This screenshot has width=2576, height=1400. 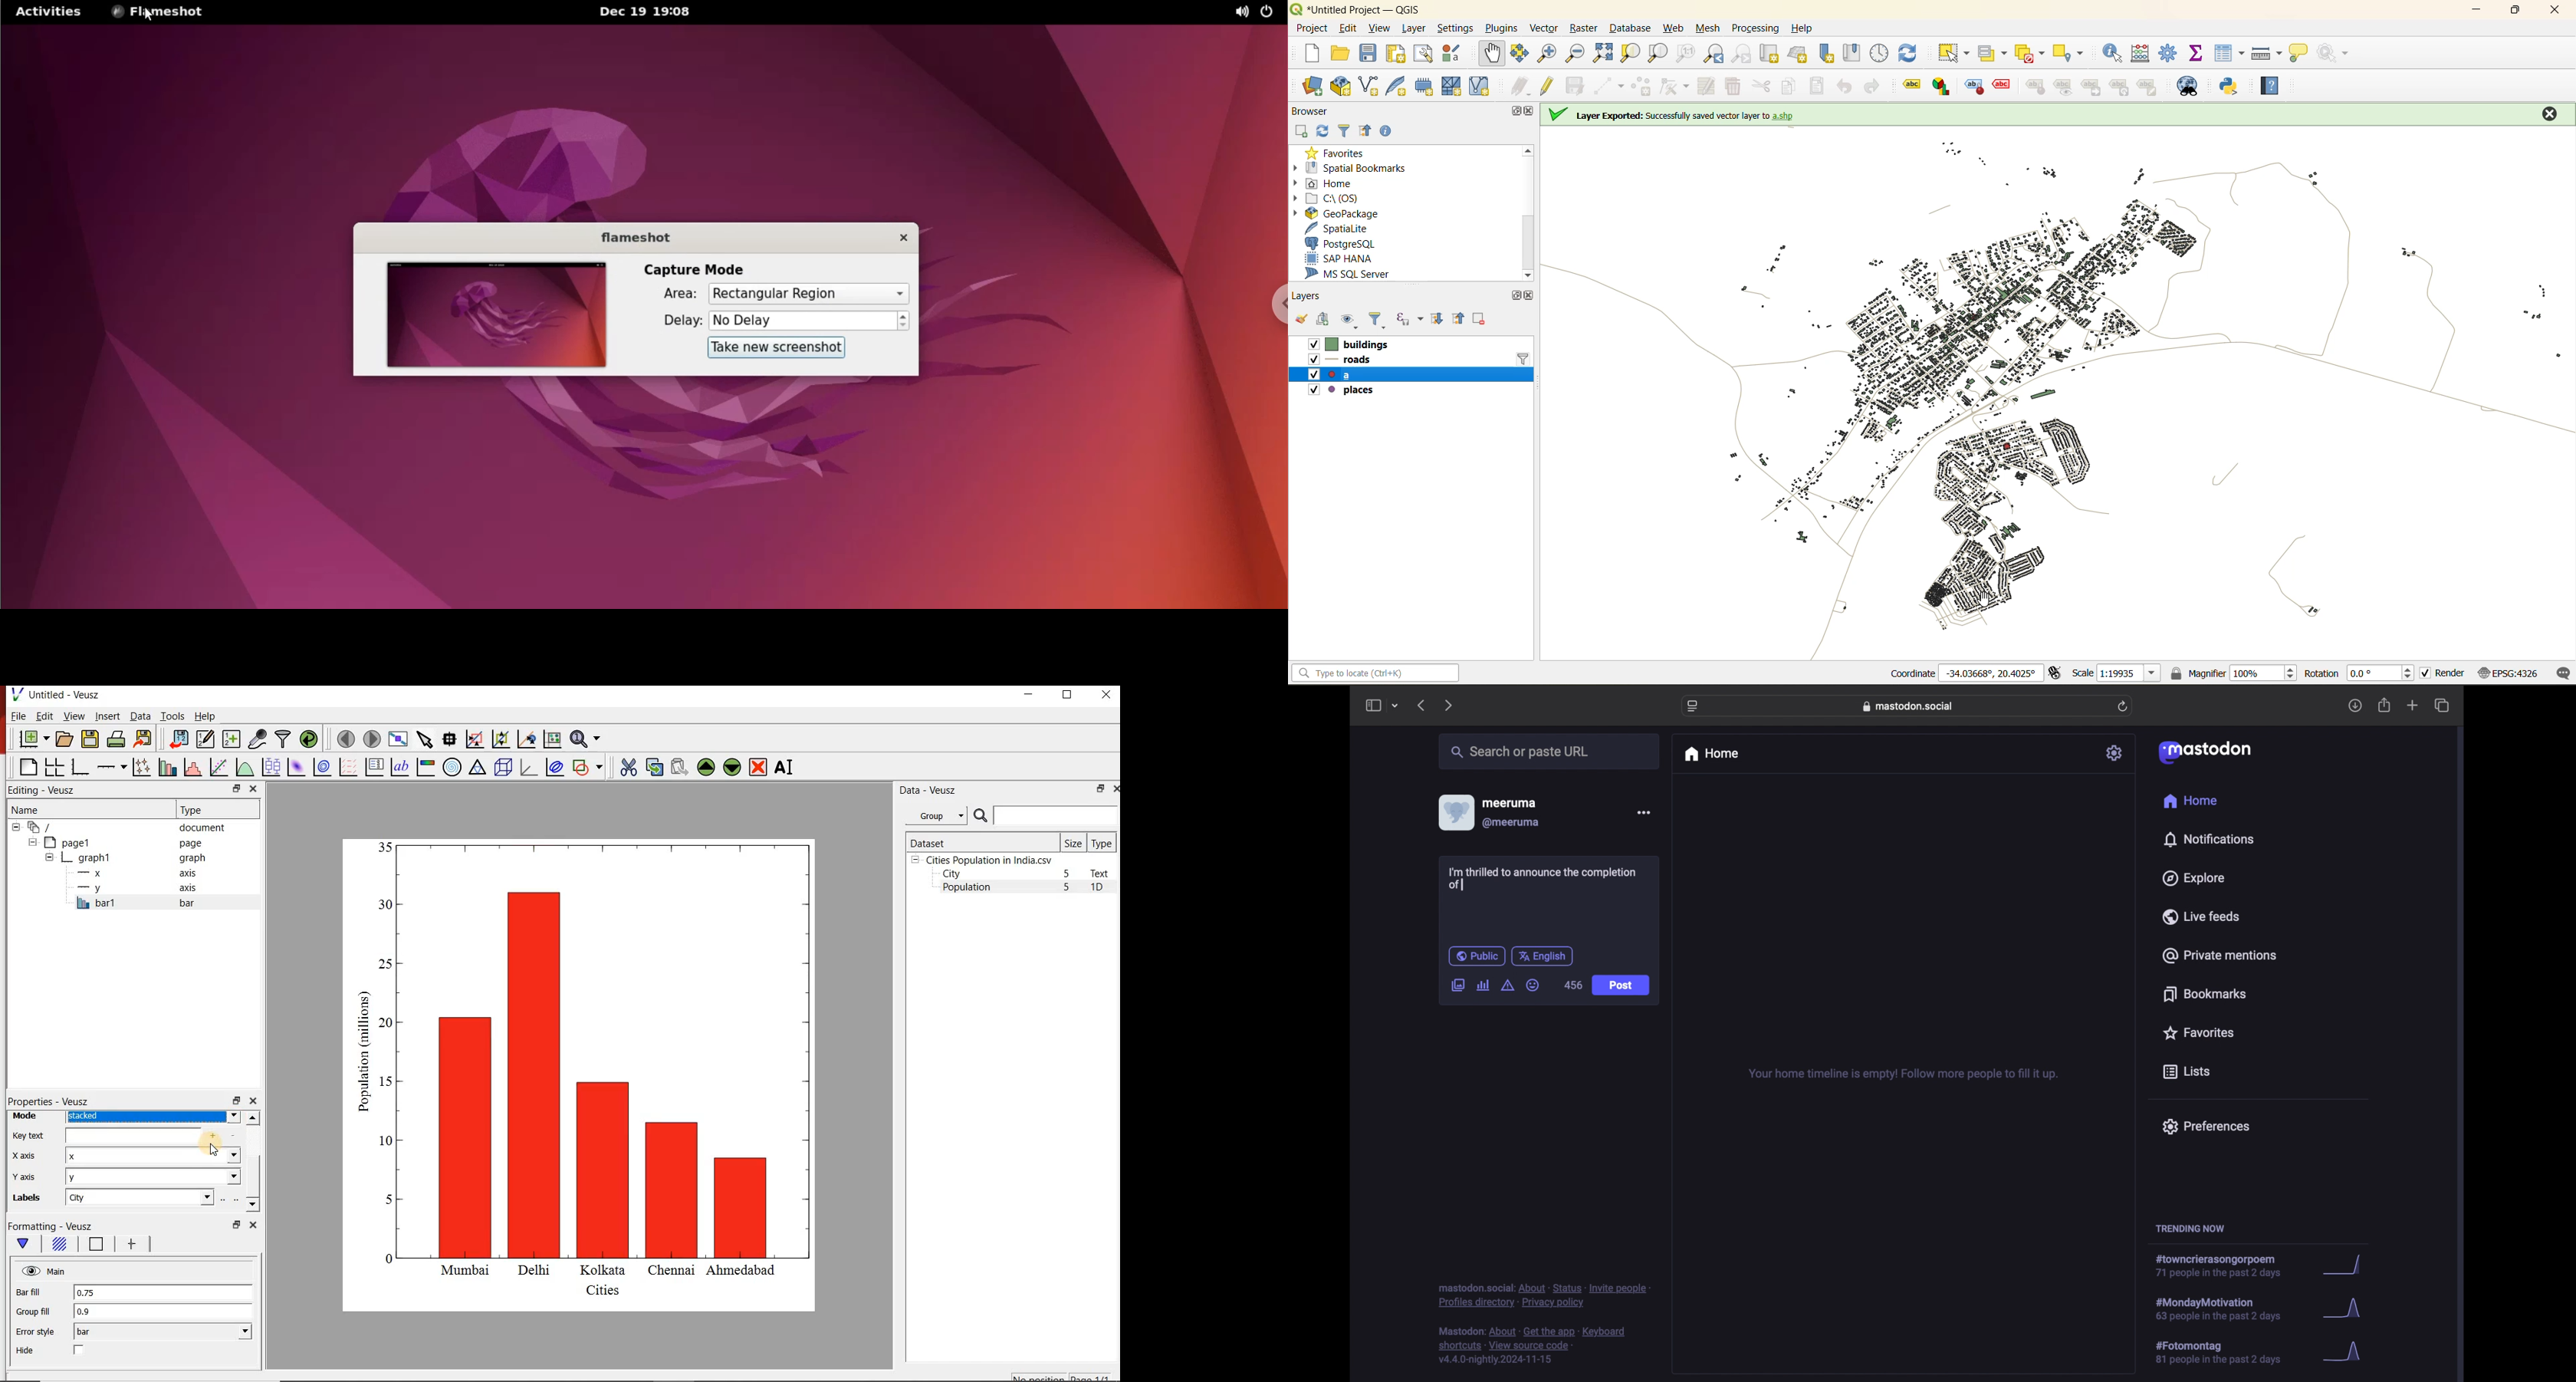 I want to click on undo, so click(x=1843, y=86).